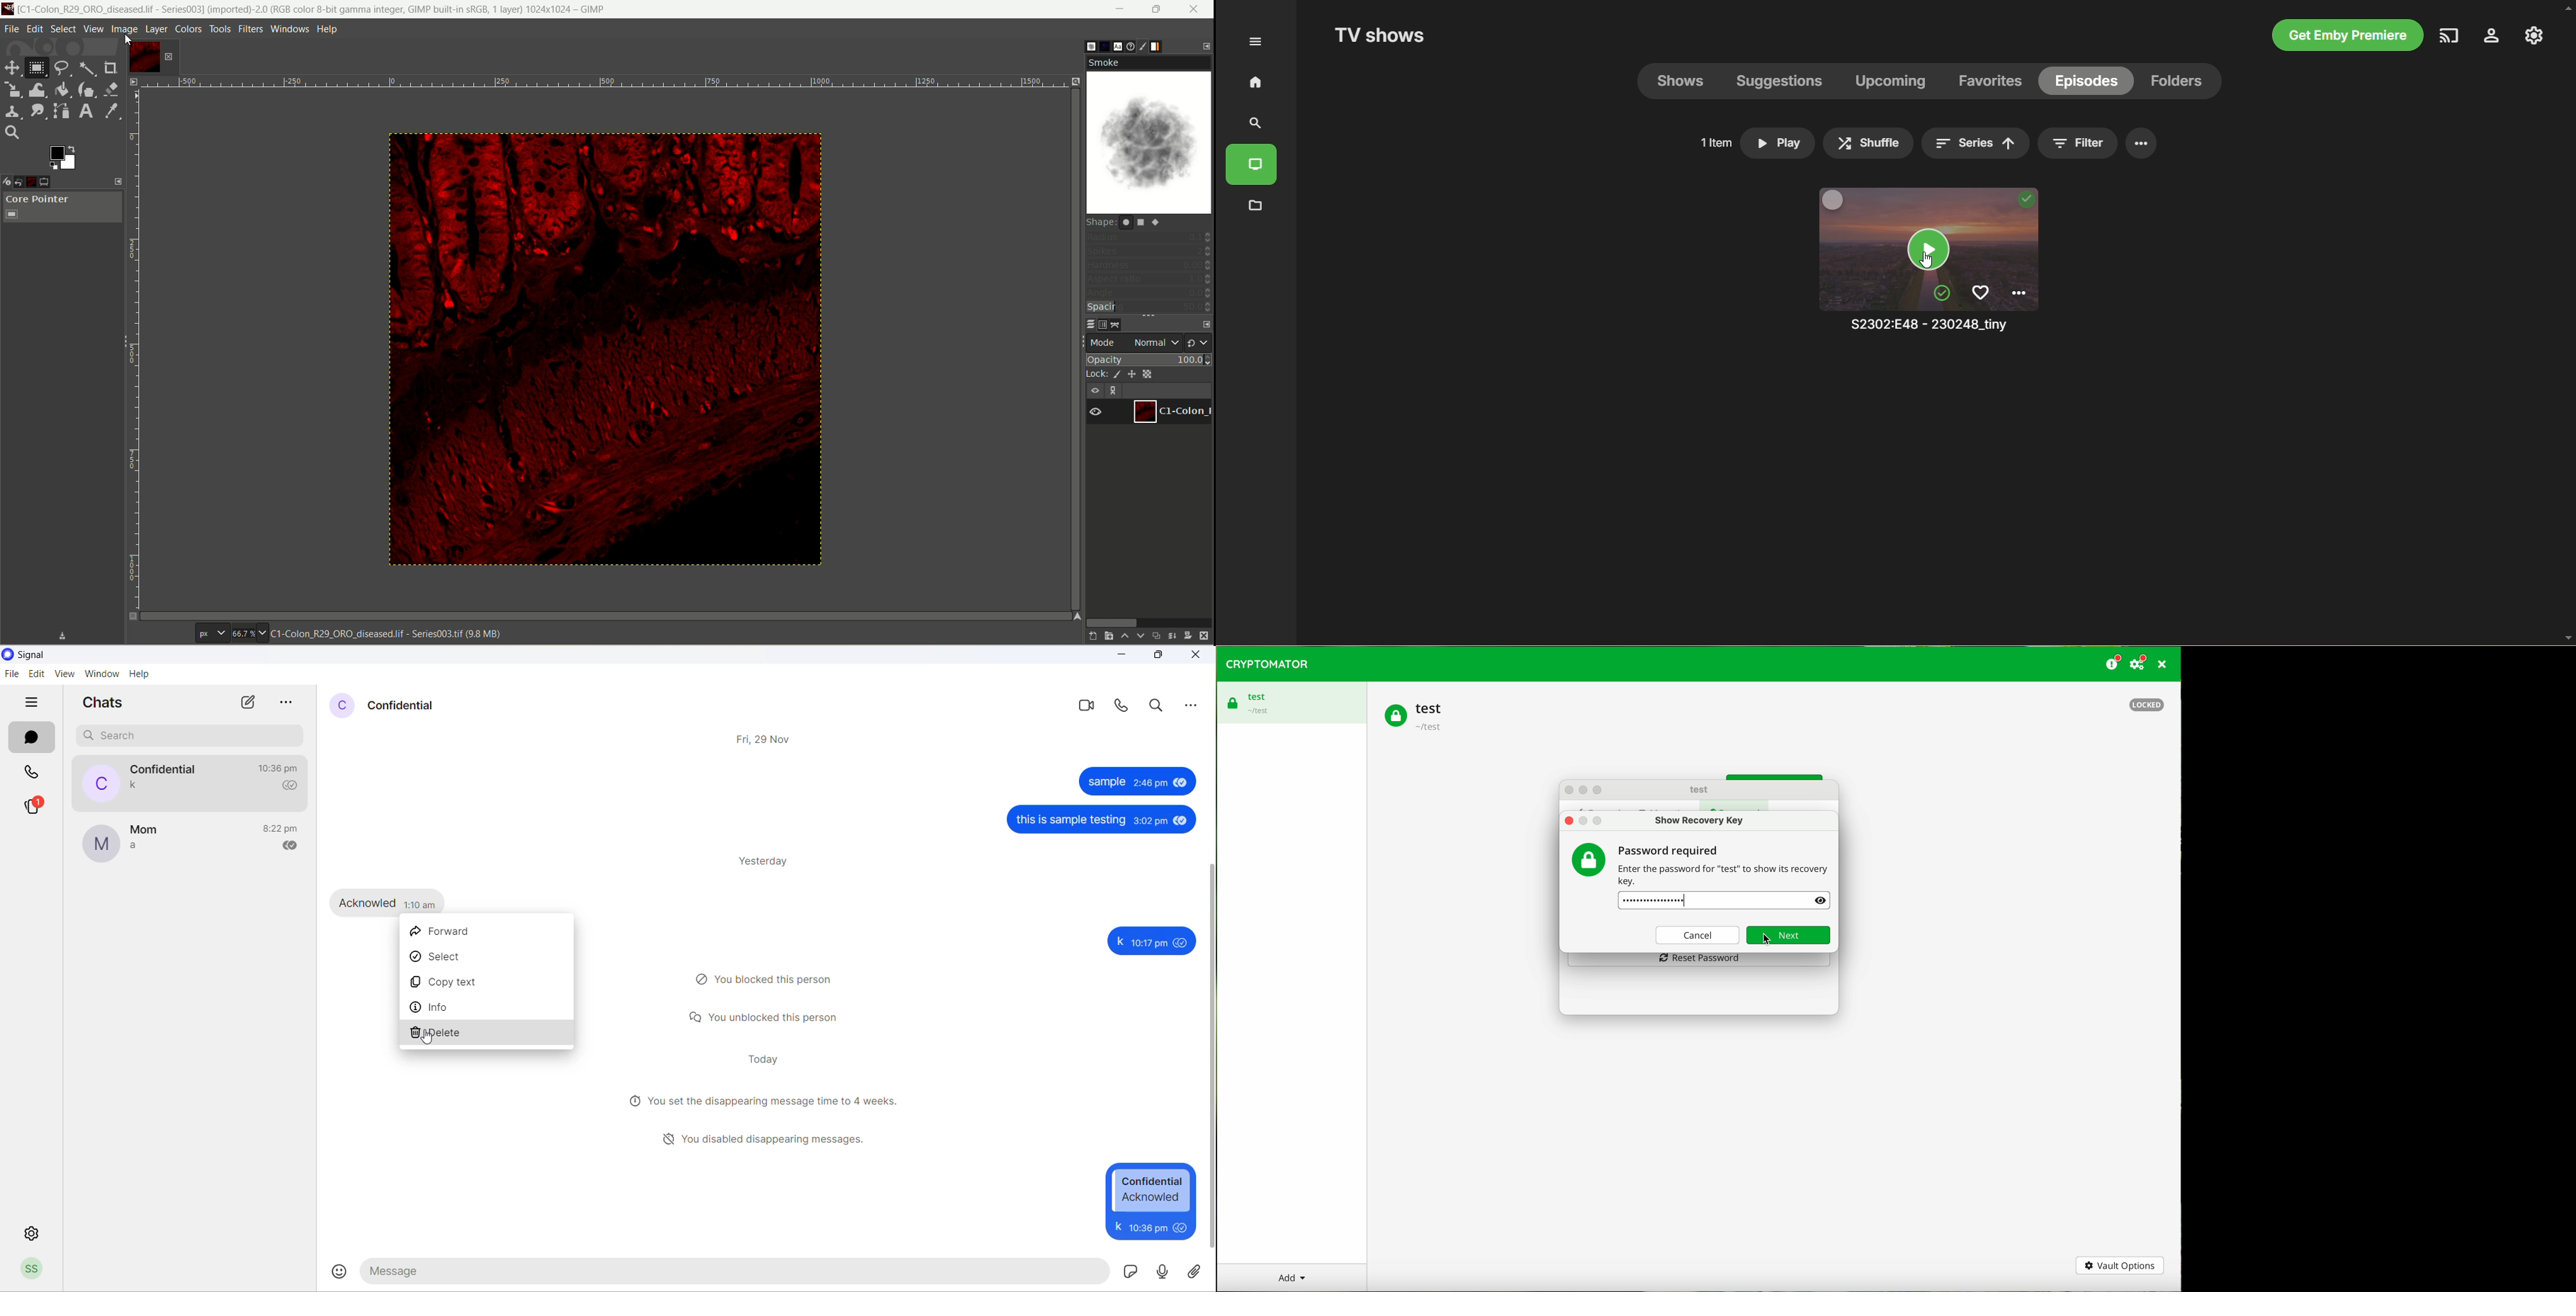  What do you see at coordinates (86, 67) in the screenshot?
I see `fuzzy select tool` at bounding box center [86, 67].